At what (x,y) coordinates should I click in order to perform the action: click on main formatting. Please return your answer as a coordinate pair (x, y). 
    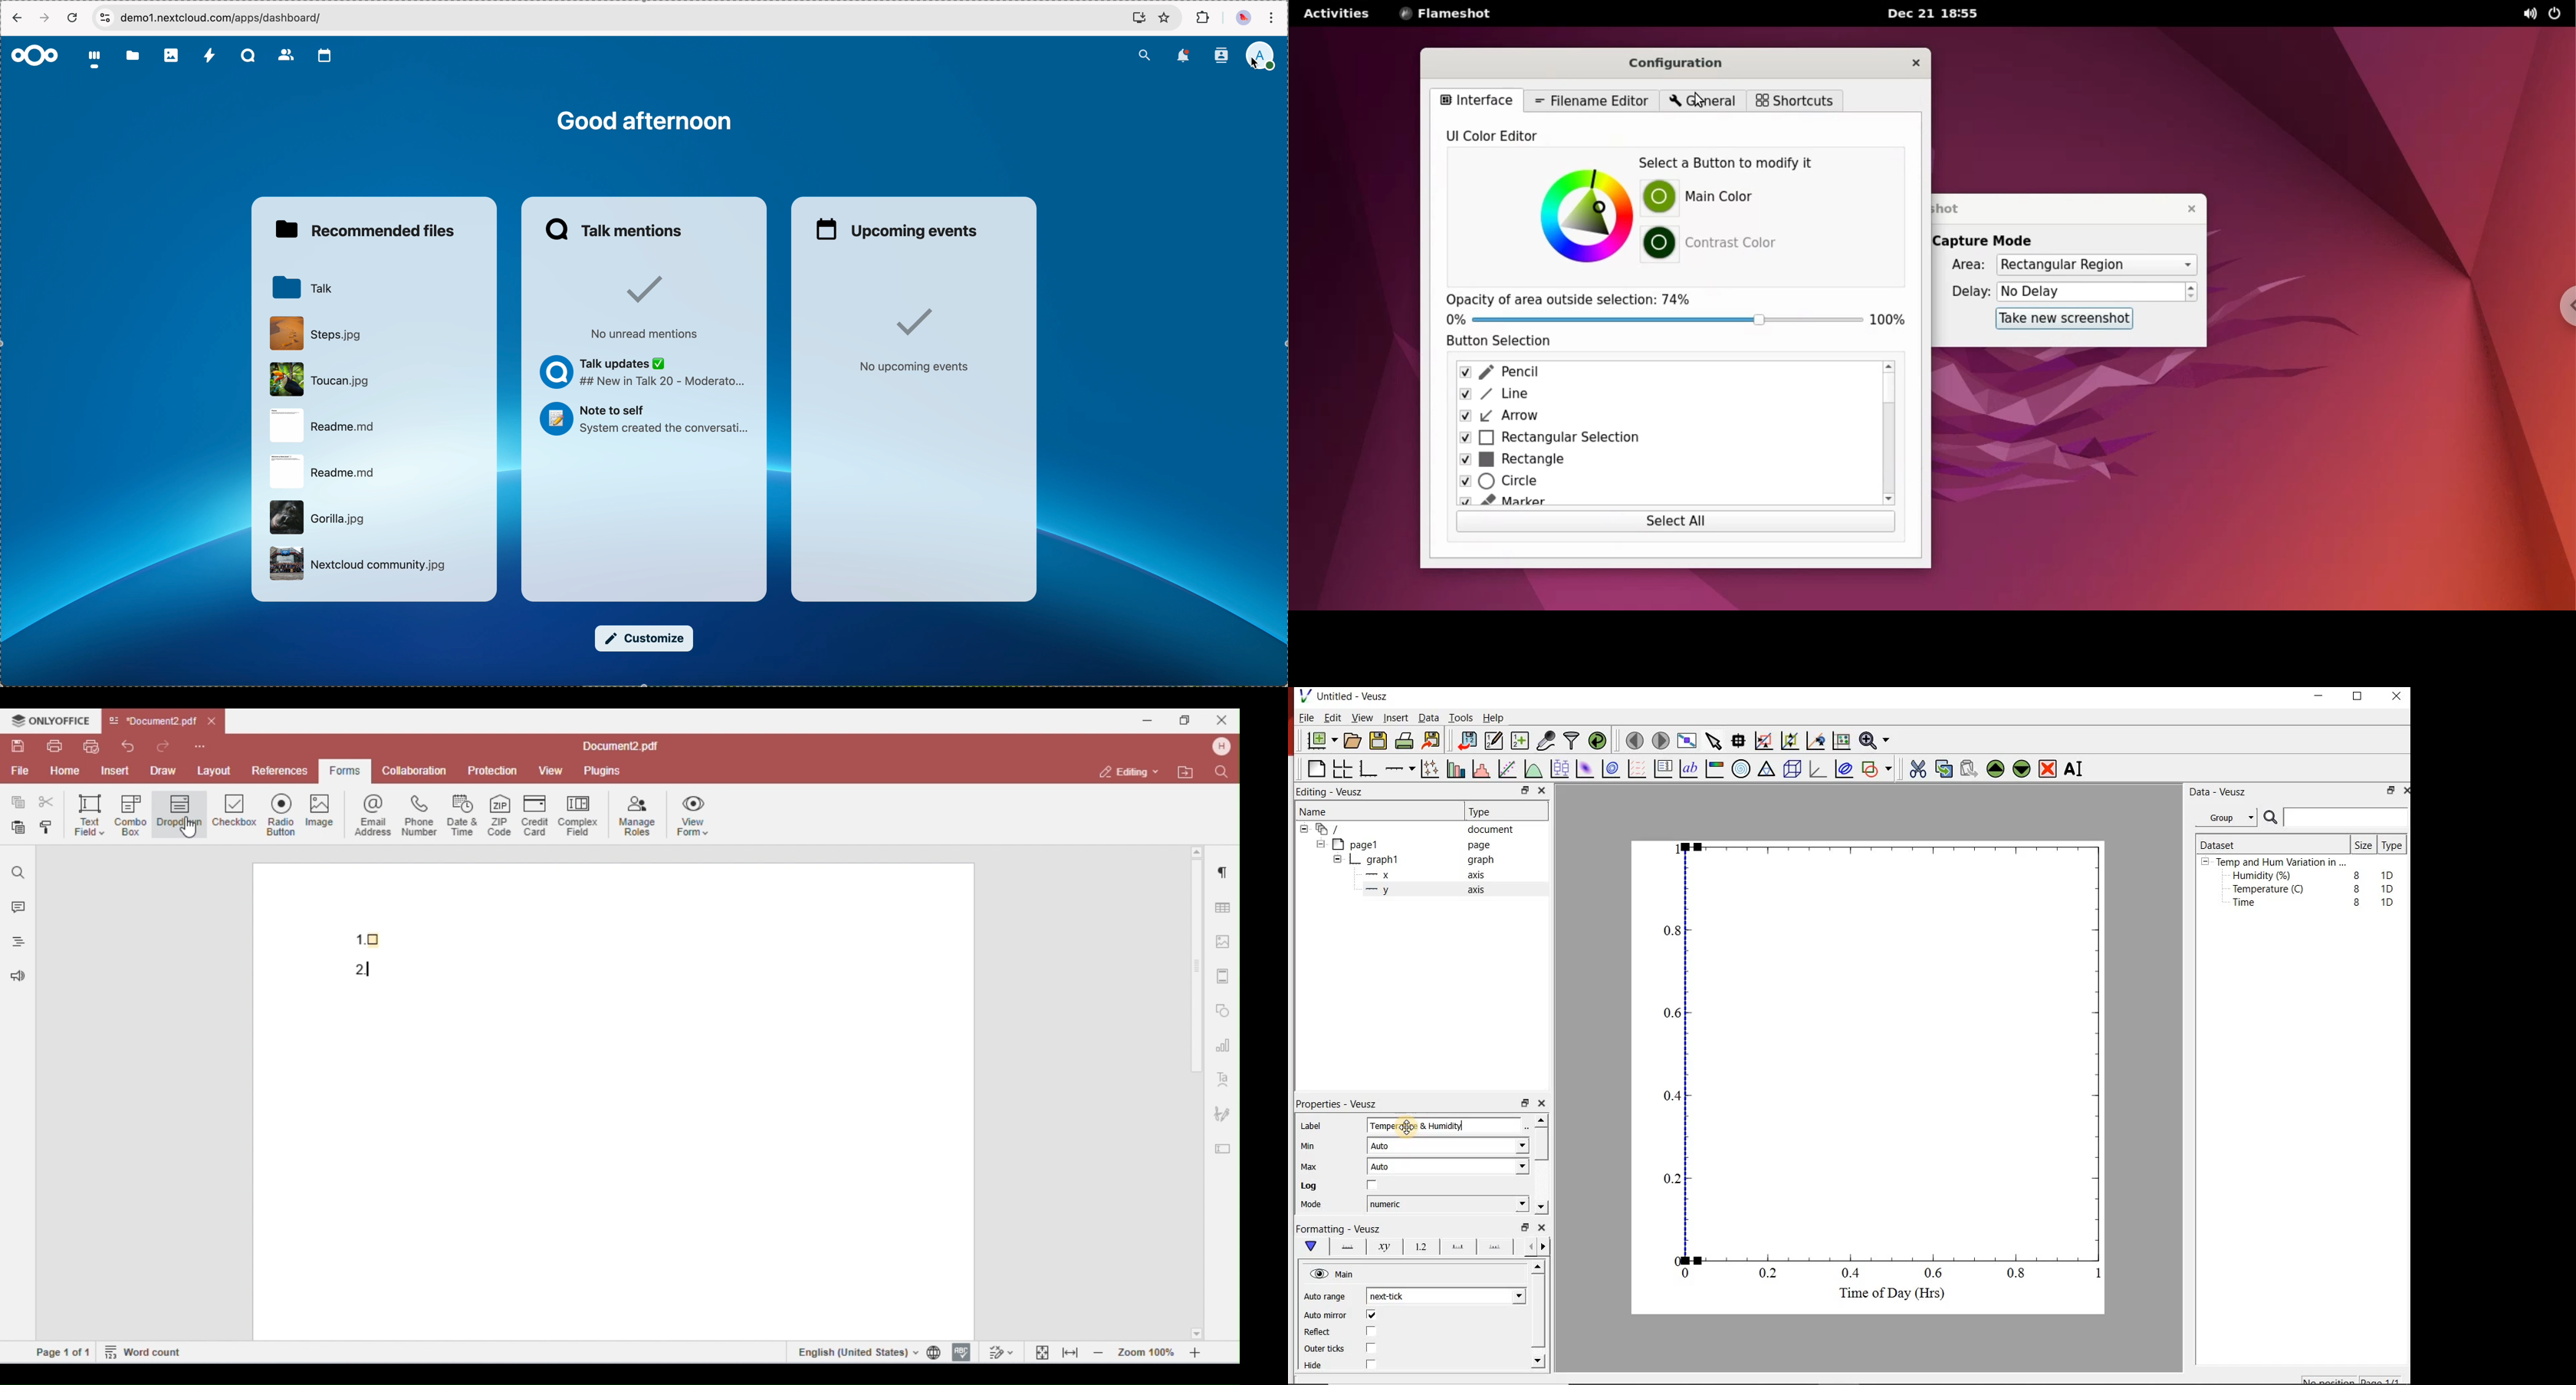
    Looking at the image, I should click on (1312, 1247).